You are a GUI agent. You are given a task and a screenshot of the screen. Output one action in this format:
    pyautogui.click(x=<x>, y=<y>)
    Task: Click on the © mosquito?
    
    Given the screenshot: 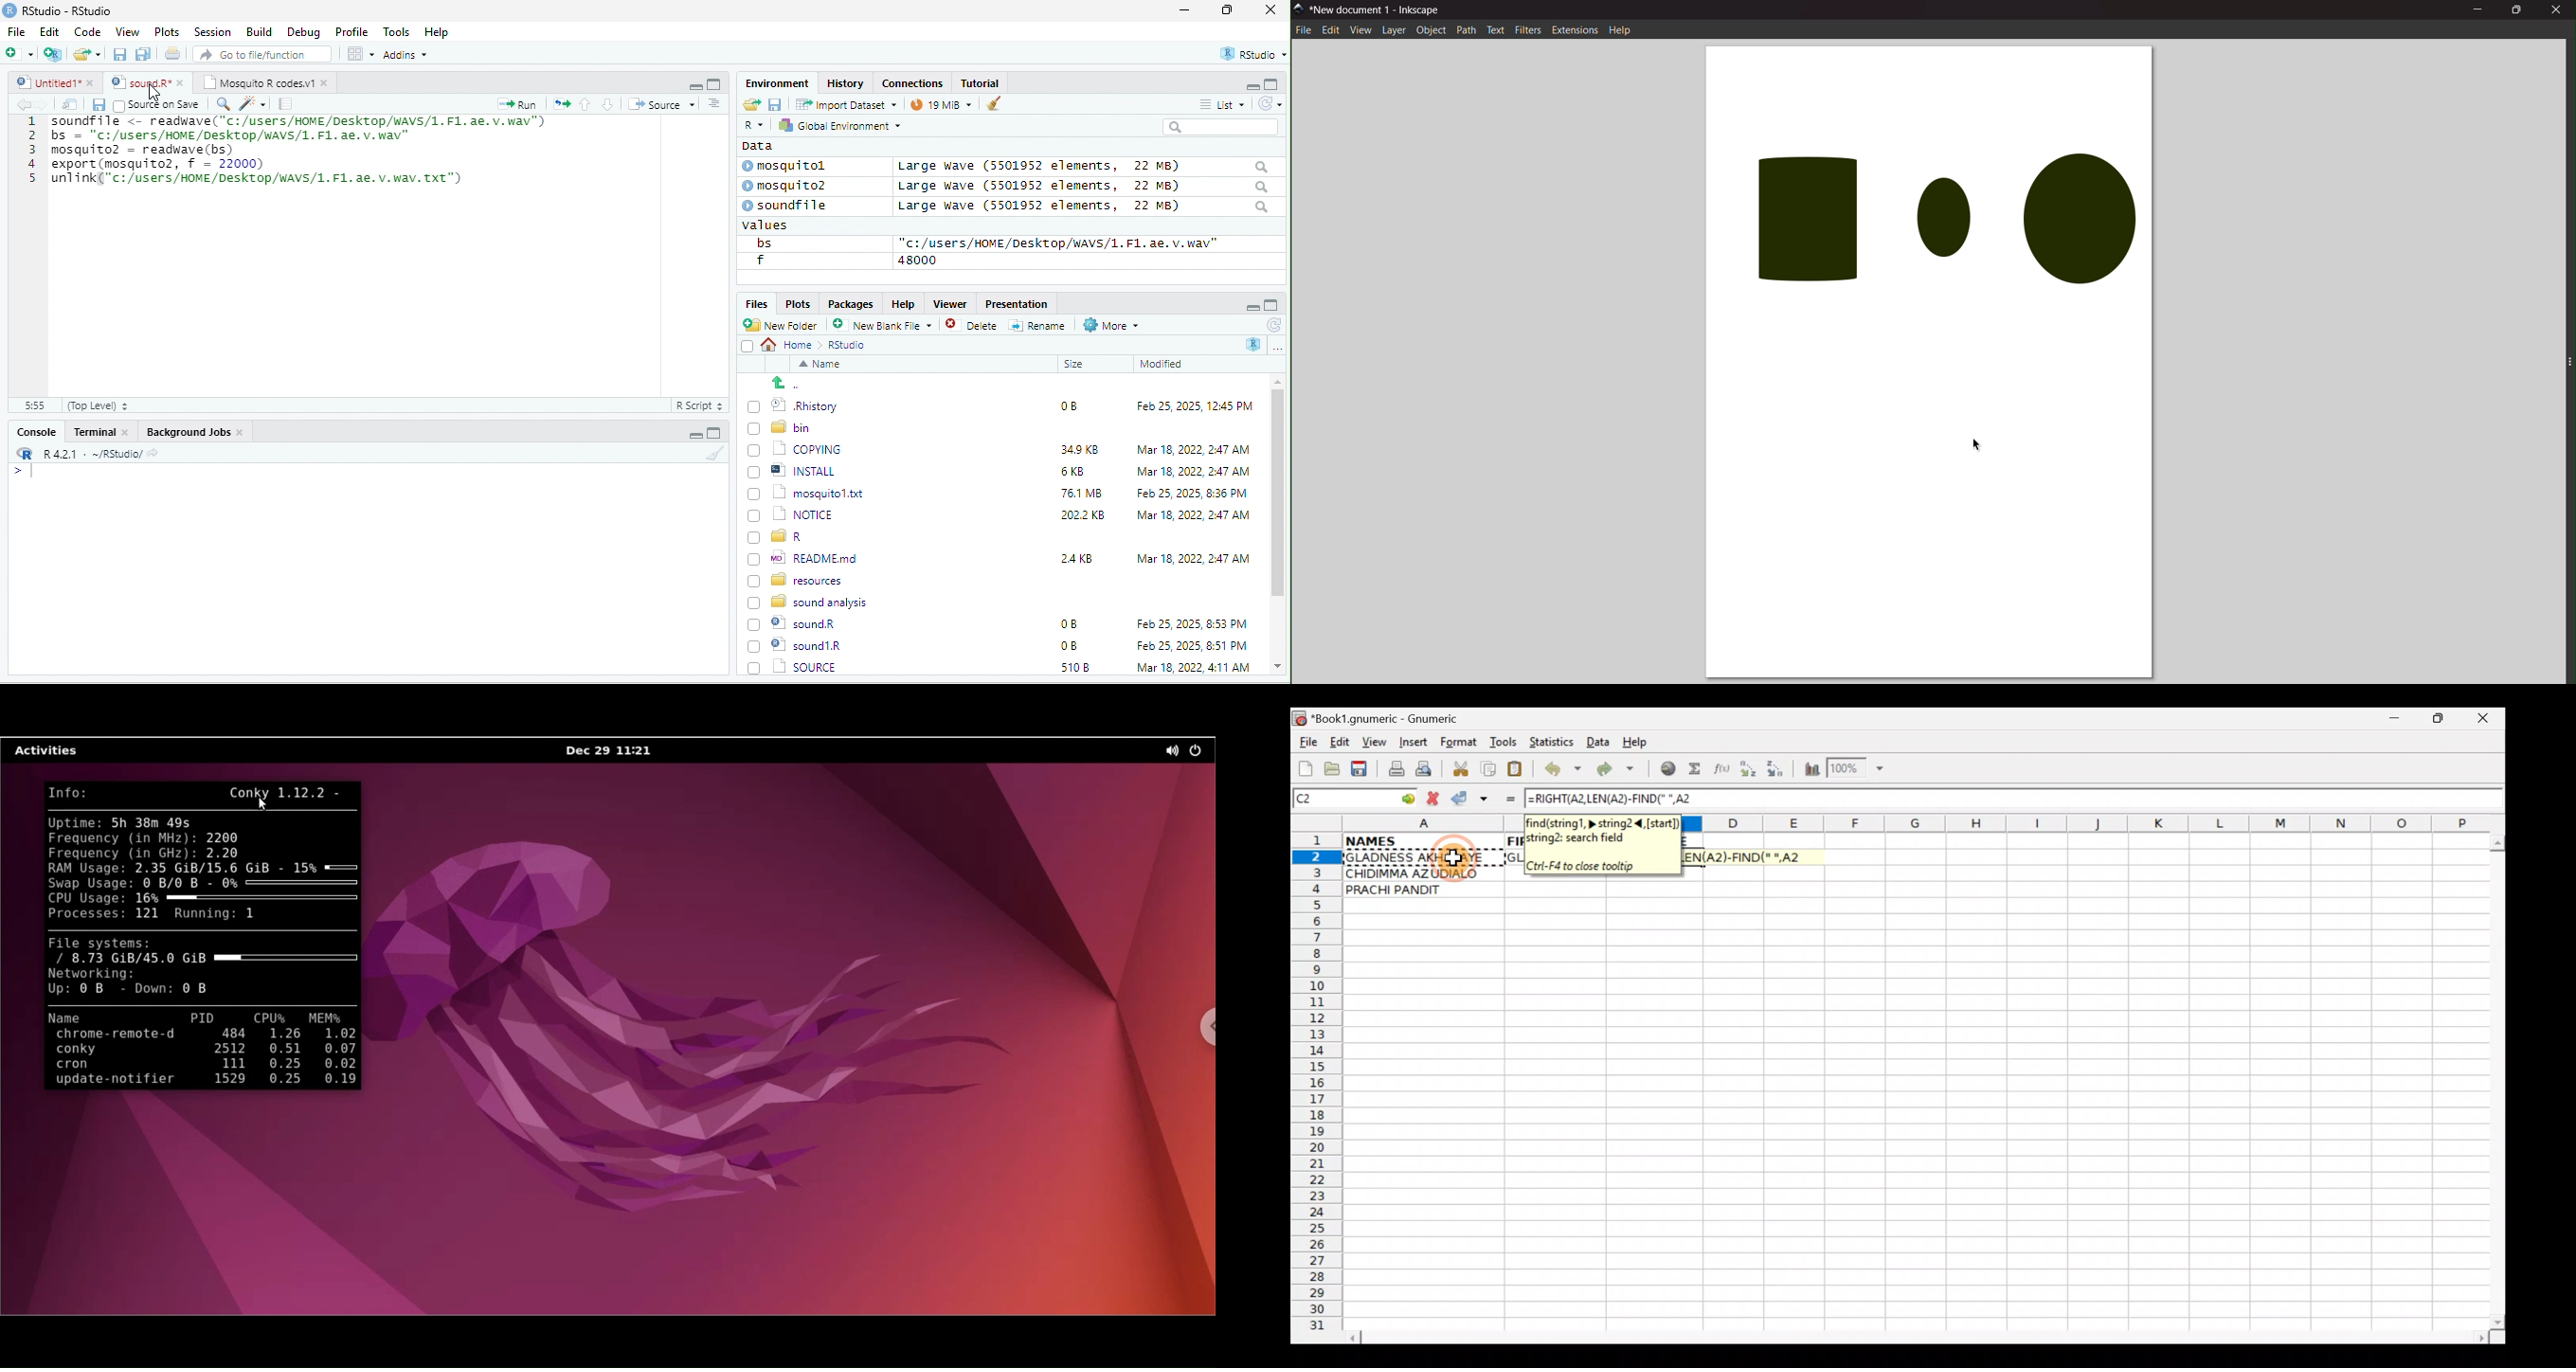 What is the action you would take?
    pyautogui.click(x=790, y=184)
    